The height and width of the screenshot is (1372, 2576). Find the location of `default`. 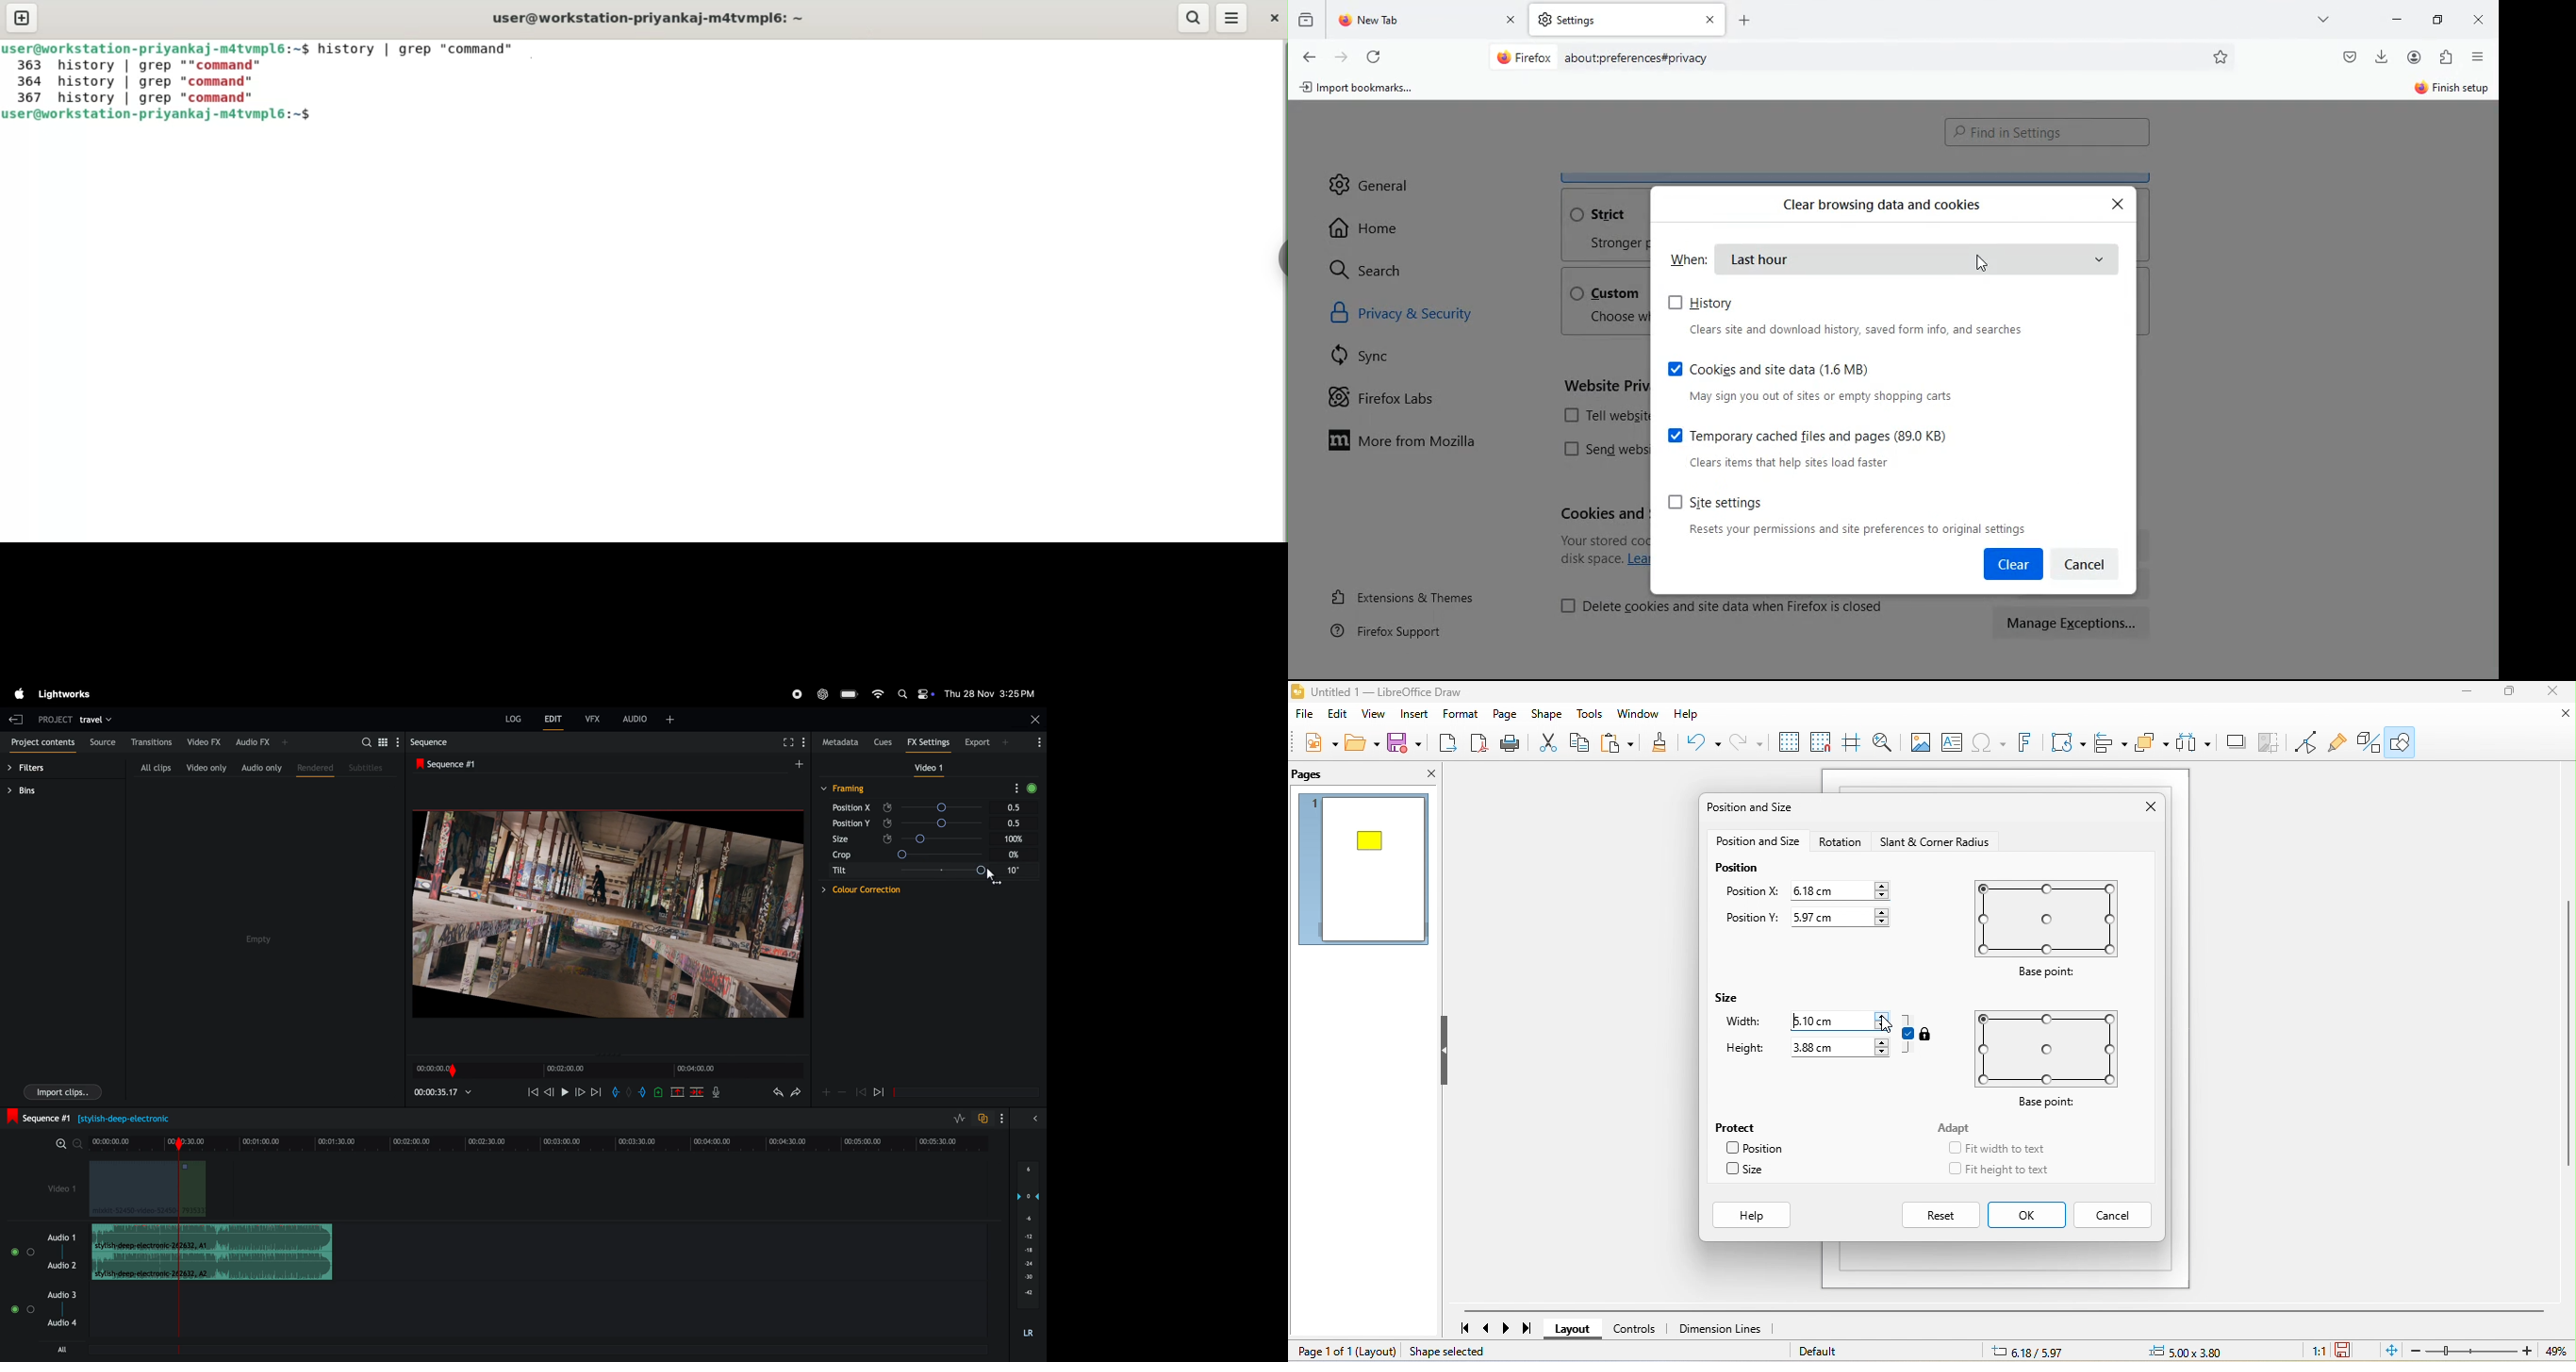

default is located at coordinates (1838, 1352).